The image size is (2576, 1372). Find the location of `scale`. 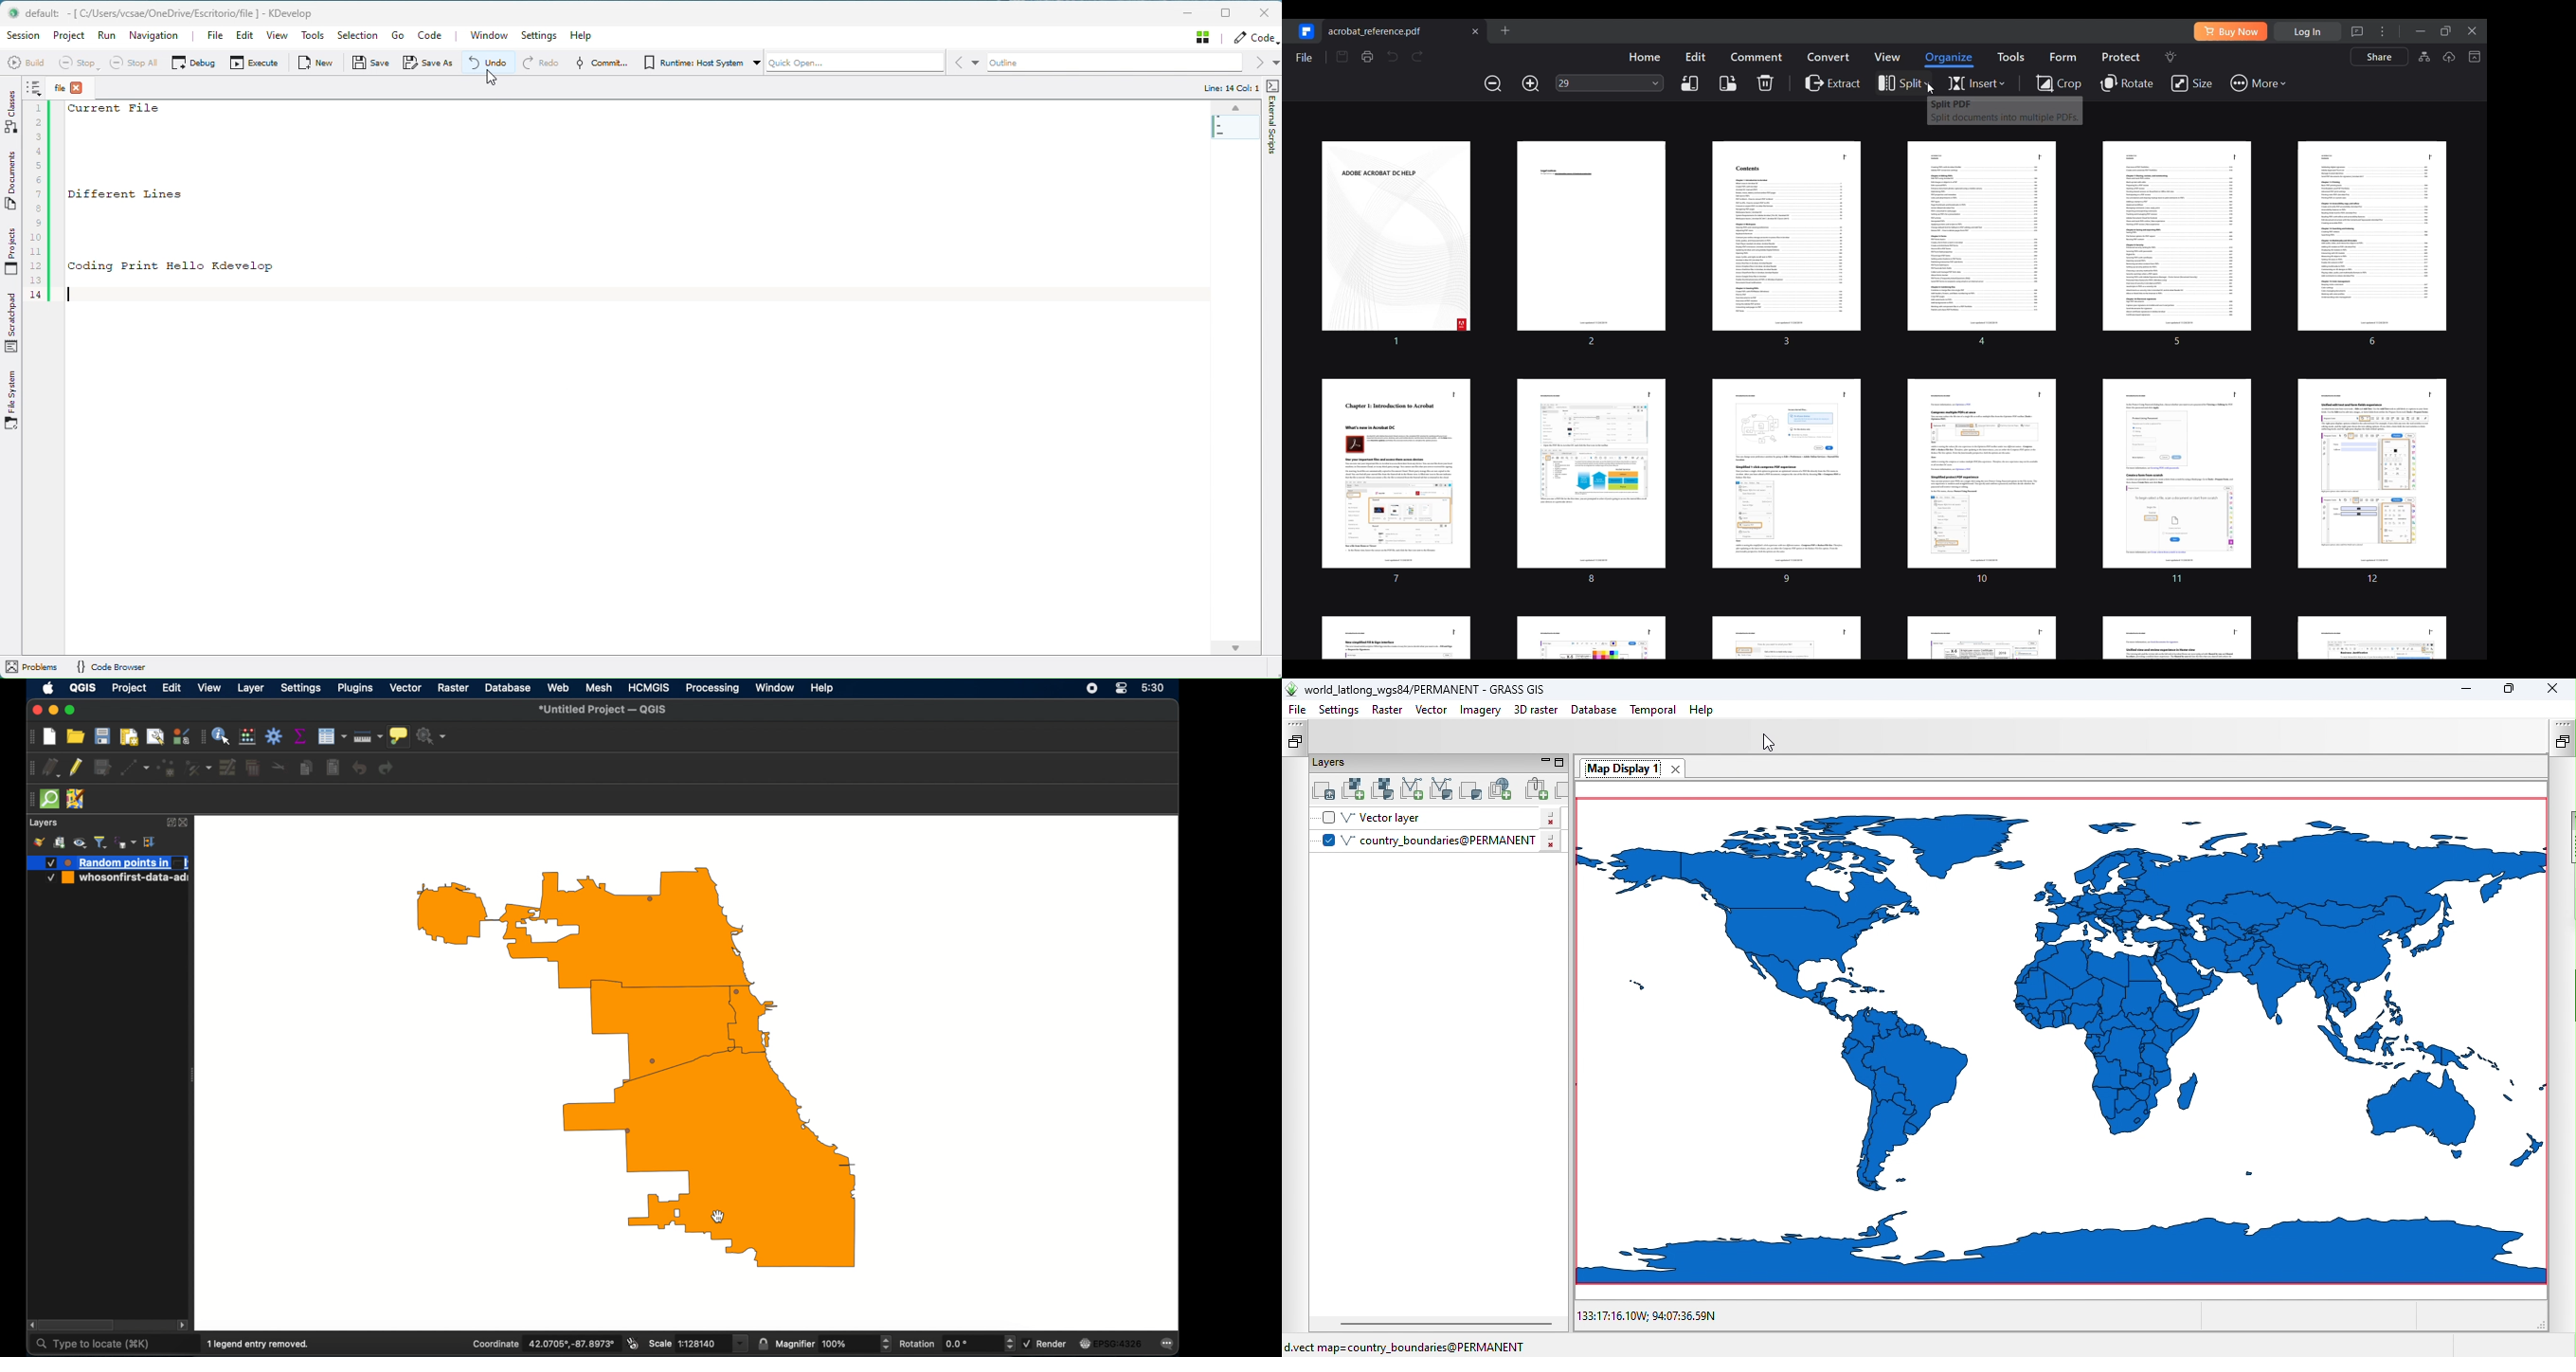

scale is located at coordinates (698, 1343).